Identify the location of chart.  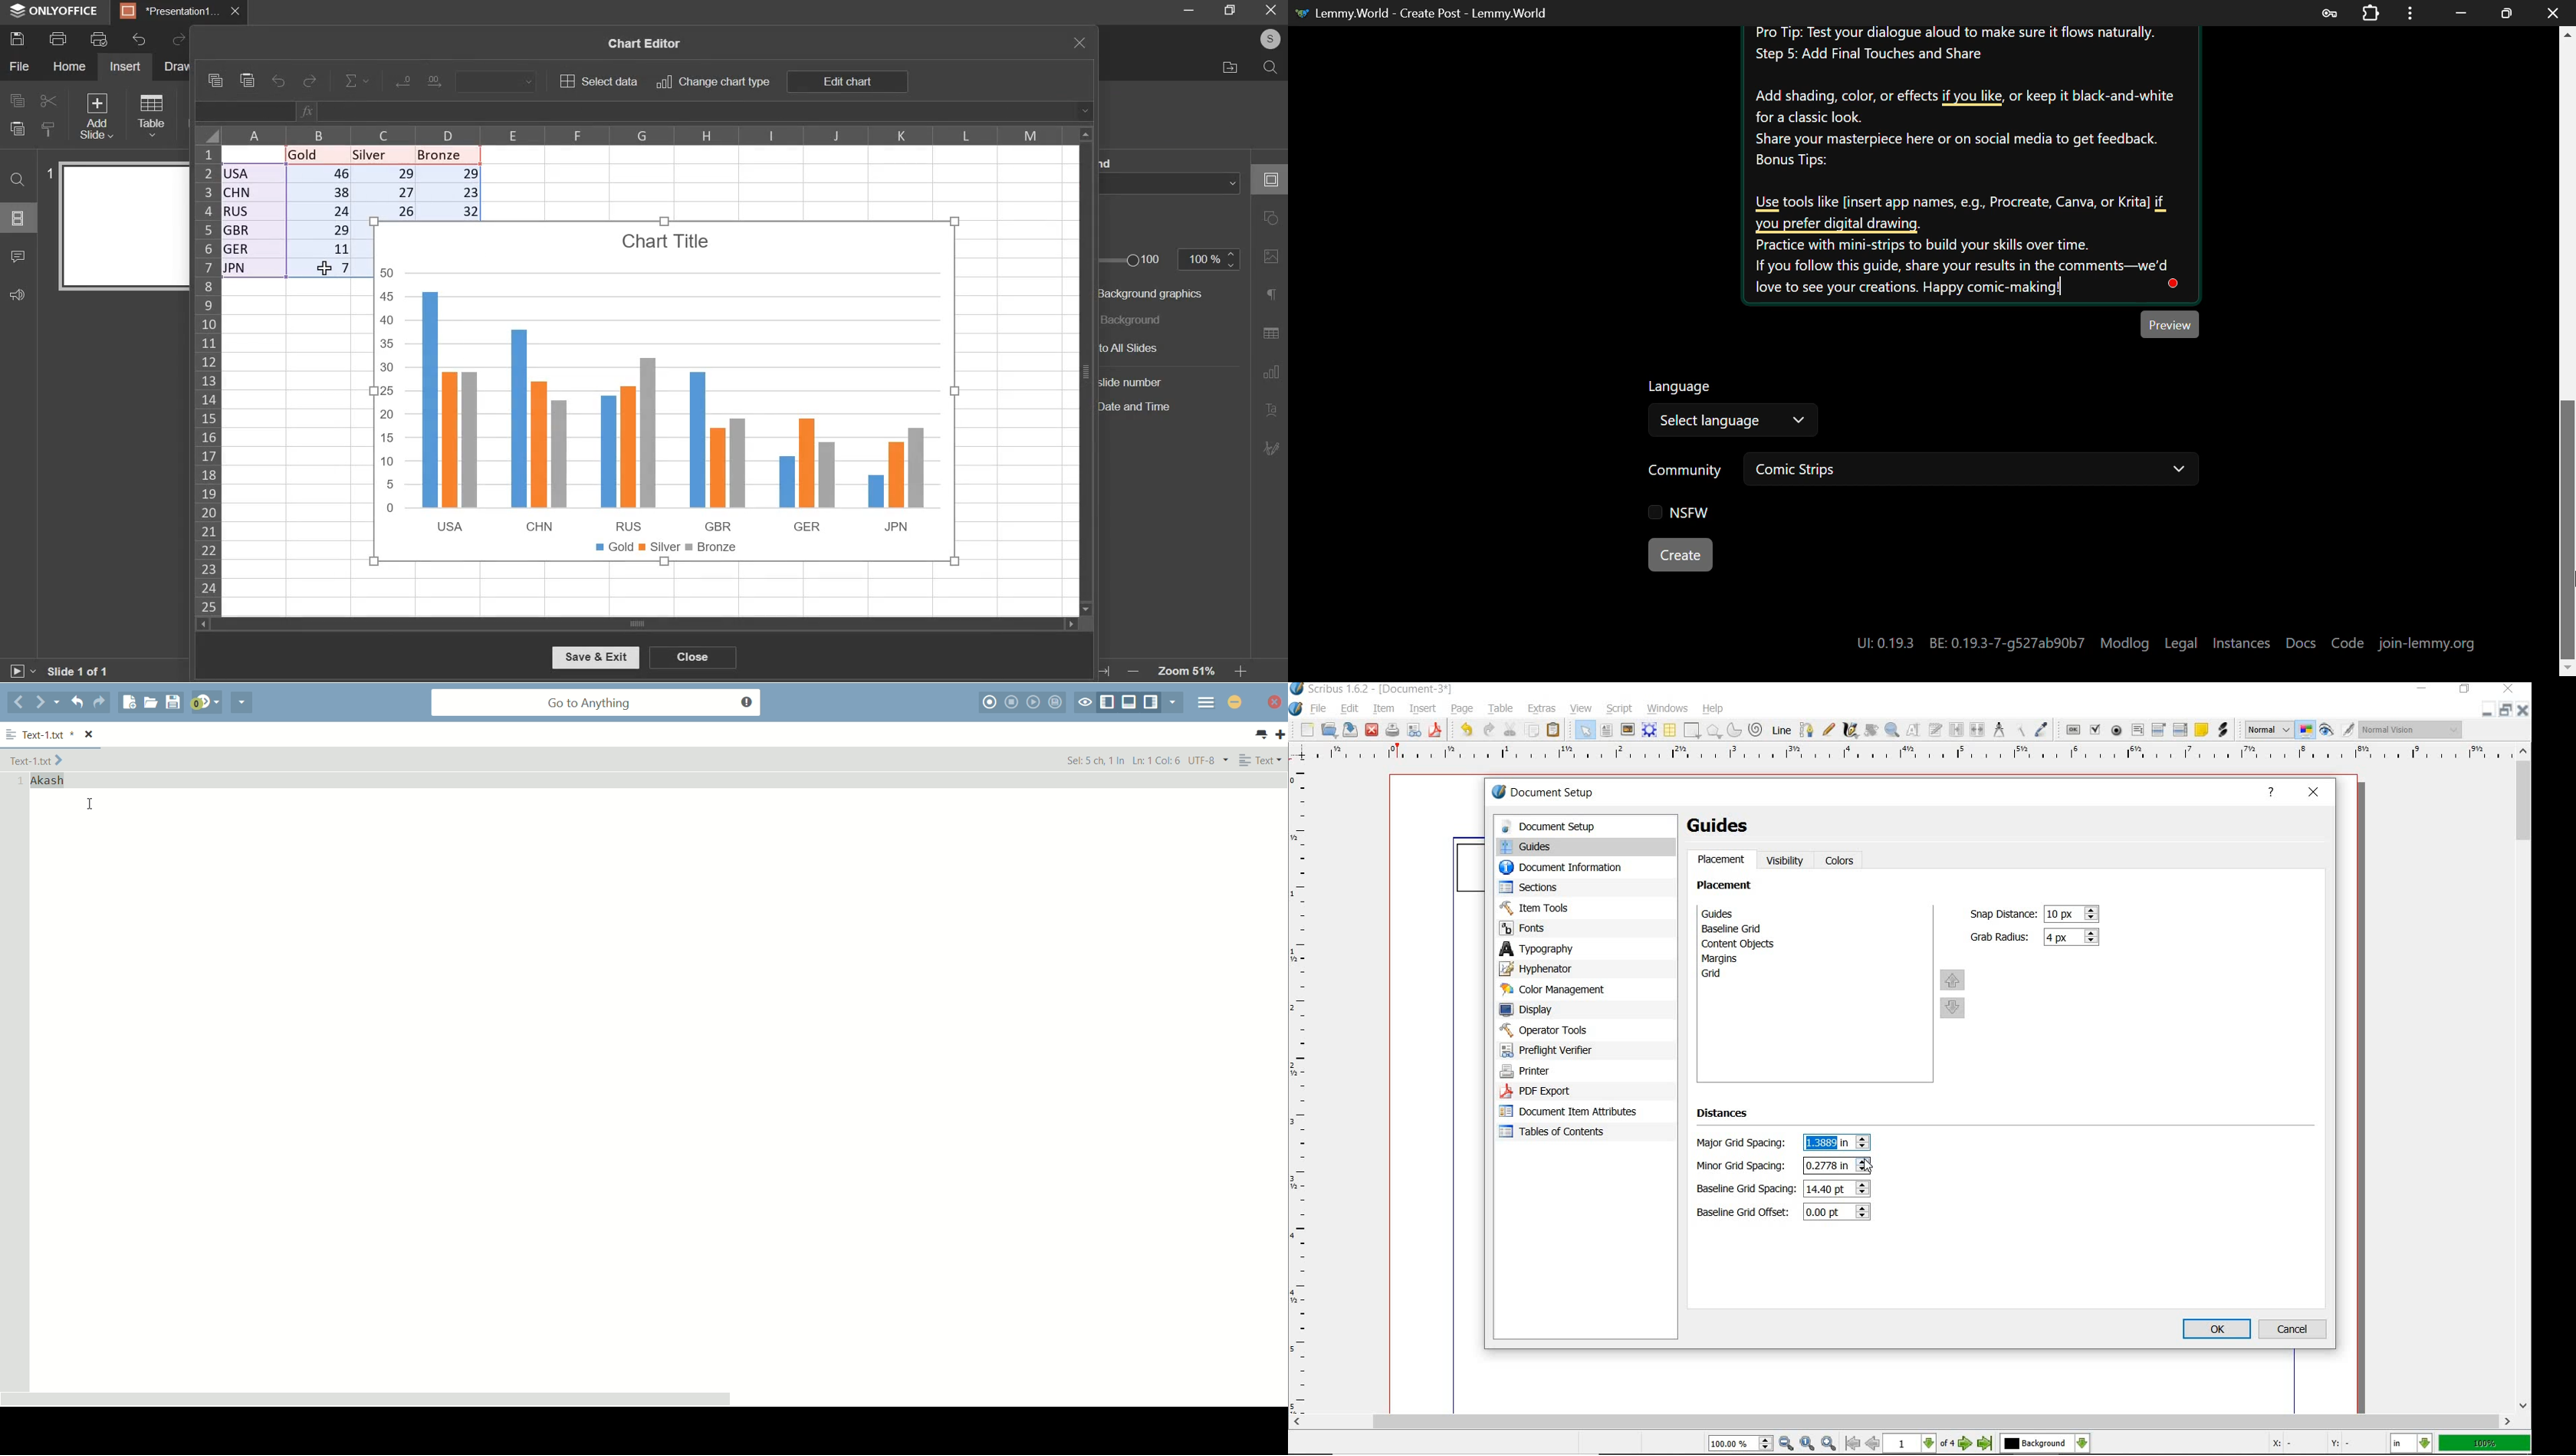
(664, 415).